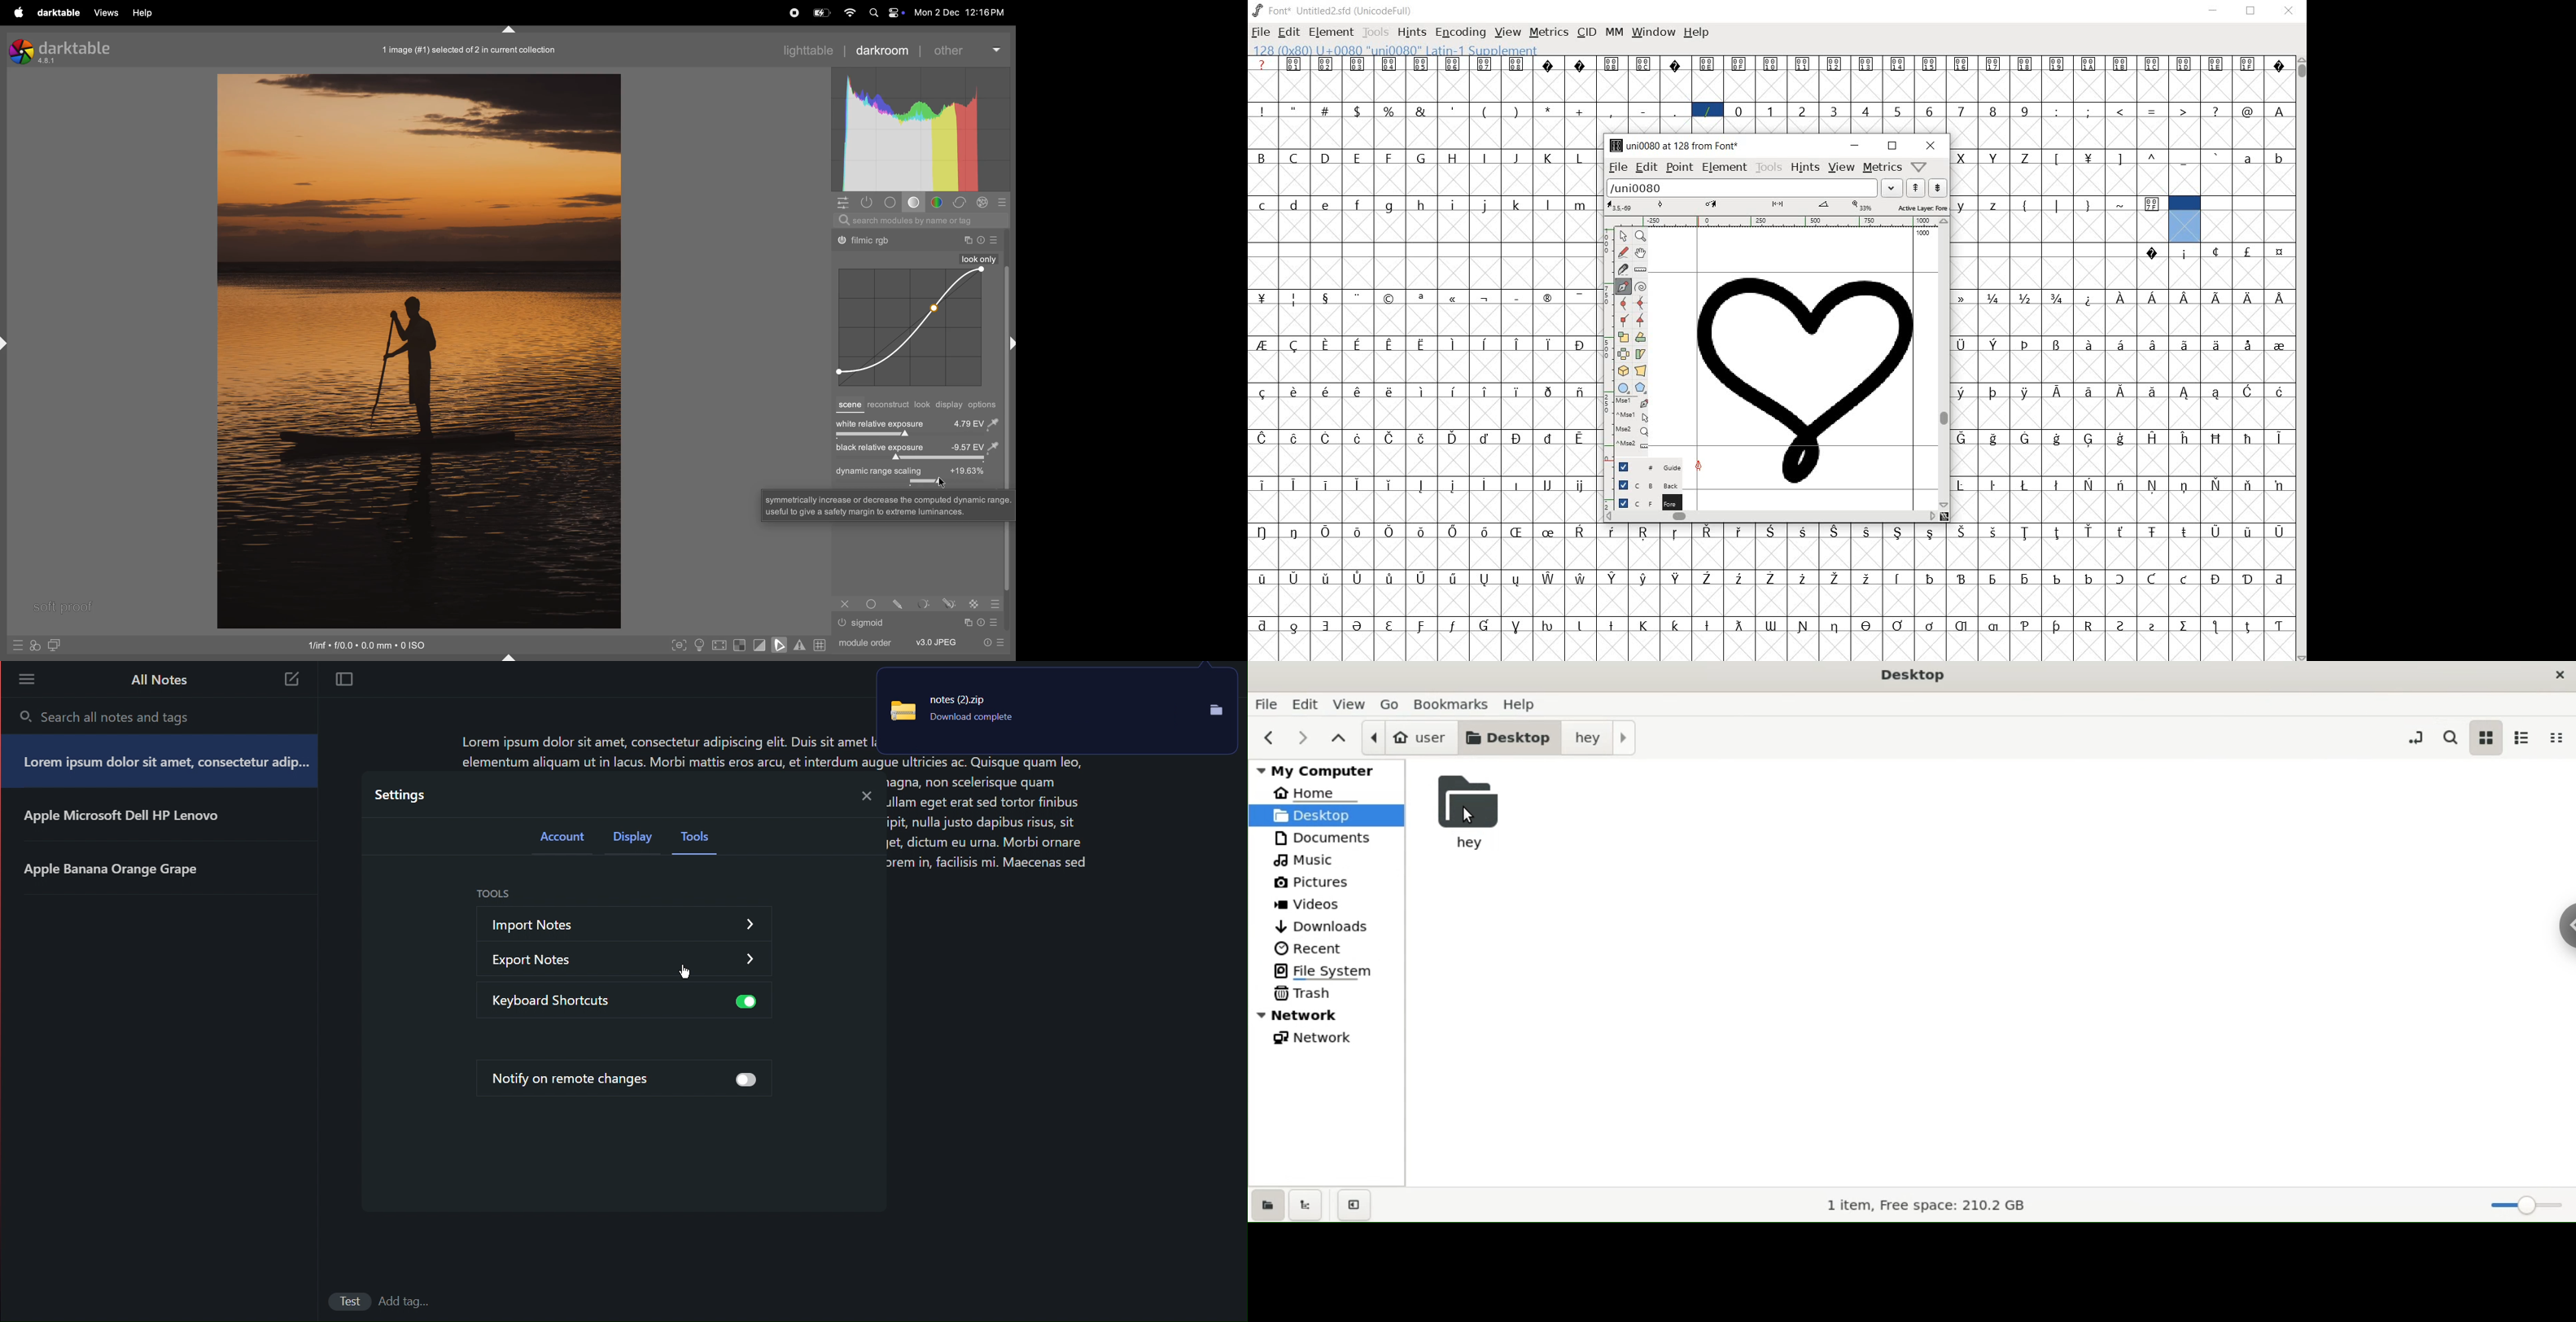 This screenshot has height=1344, width=2576. Describe the element at coordinates (2057, 298) in the screenshot. I see `glyph` at that location.